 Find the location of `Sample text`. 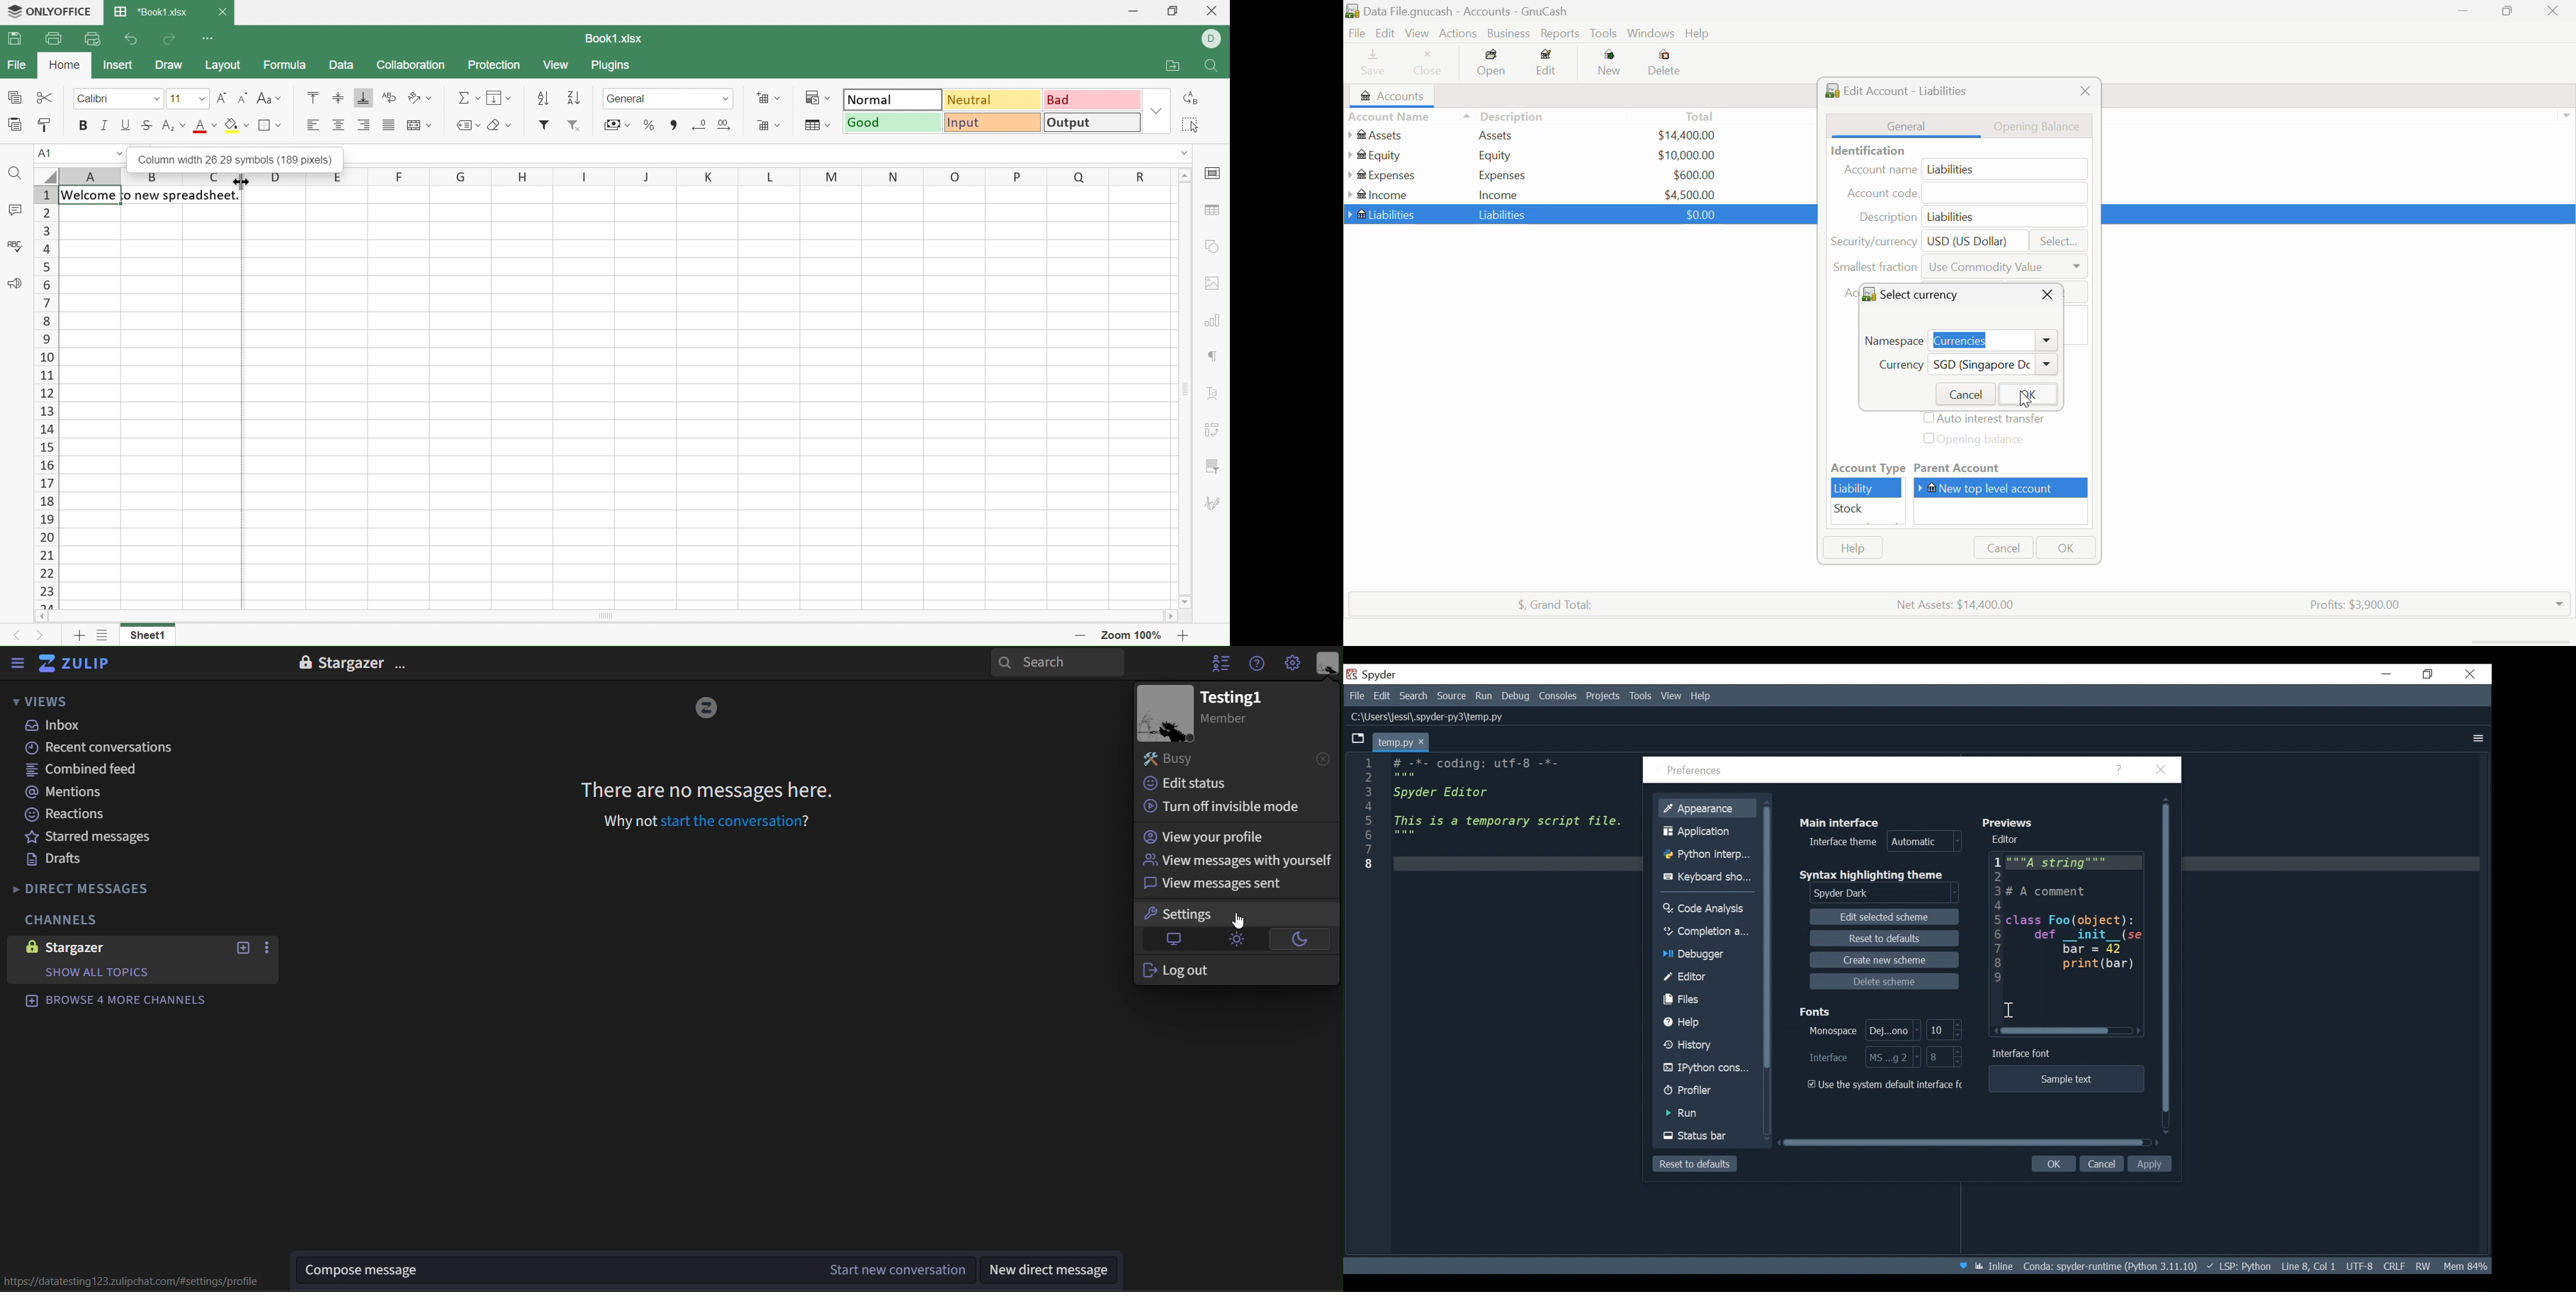

Sample text is located at coordinates (2065, 1079).